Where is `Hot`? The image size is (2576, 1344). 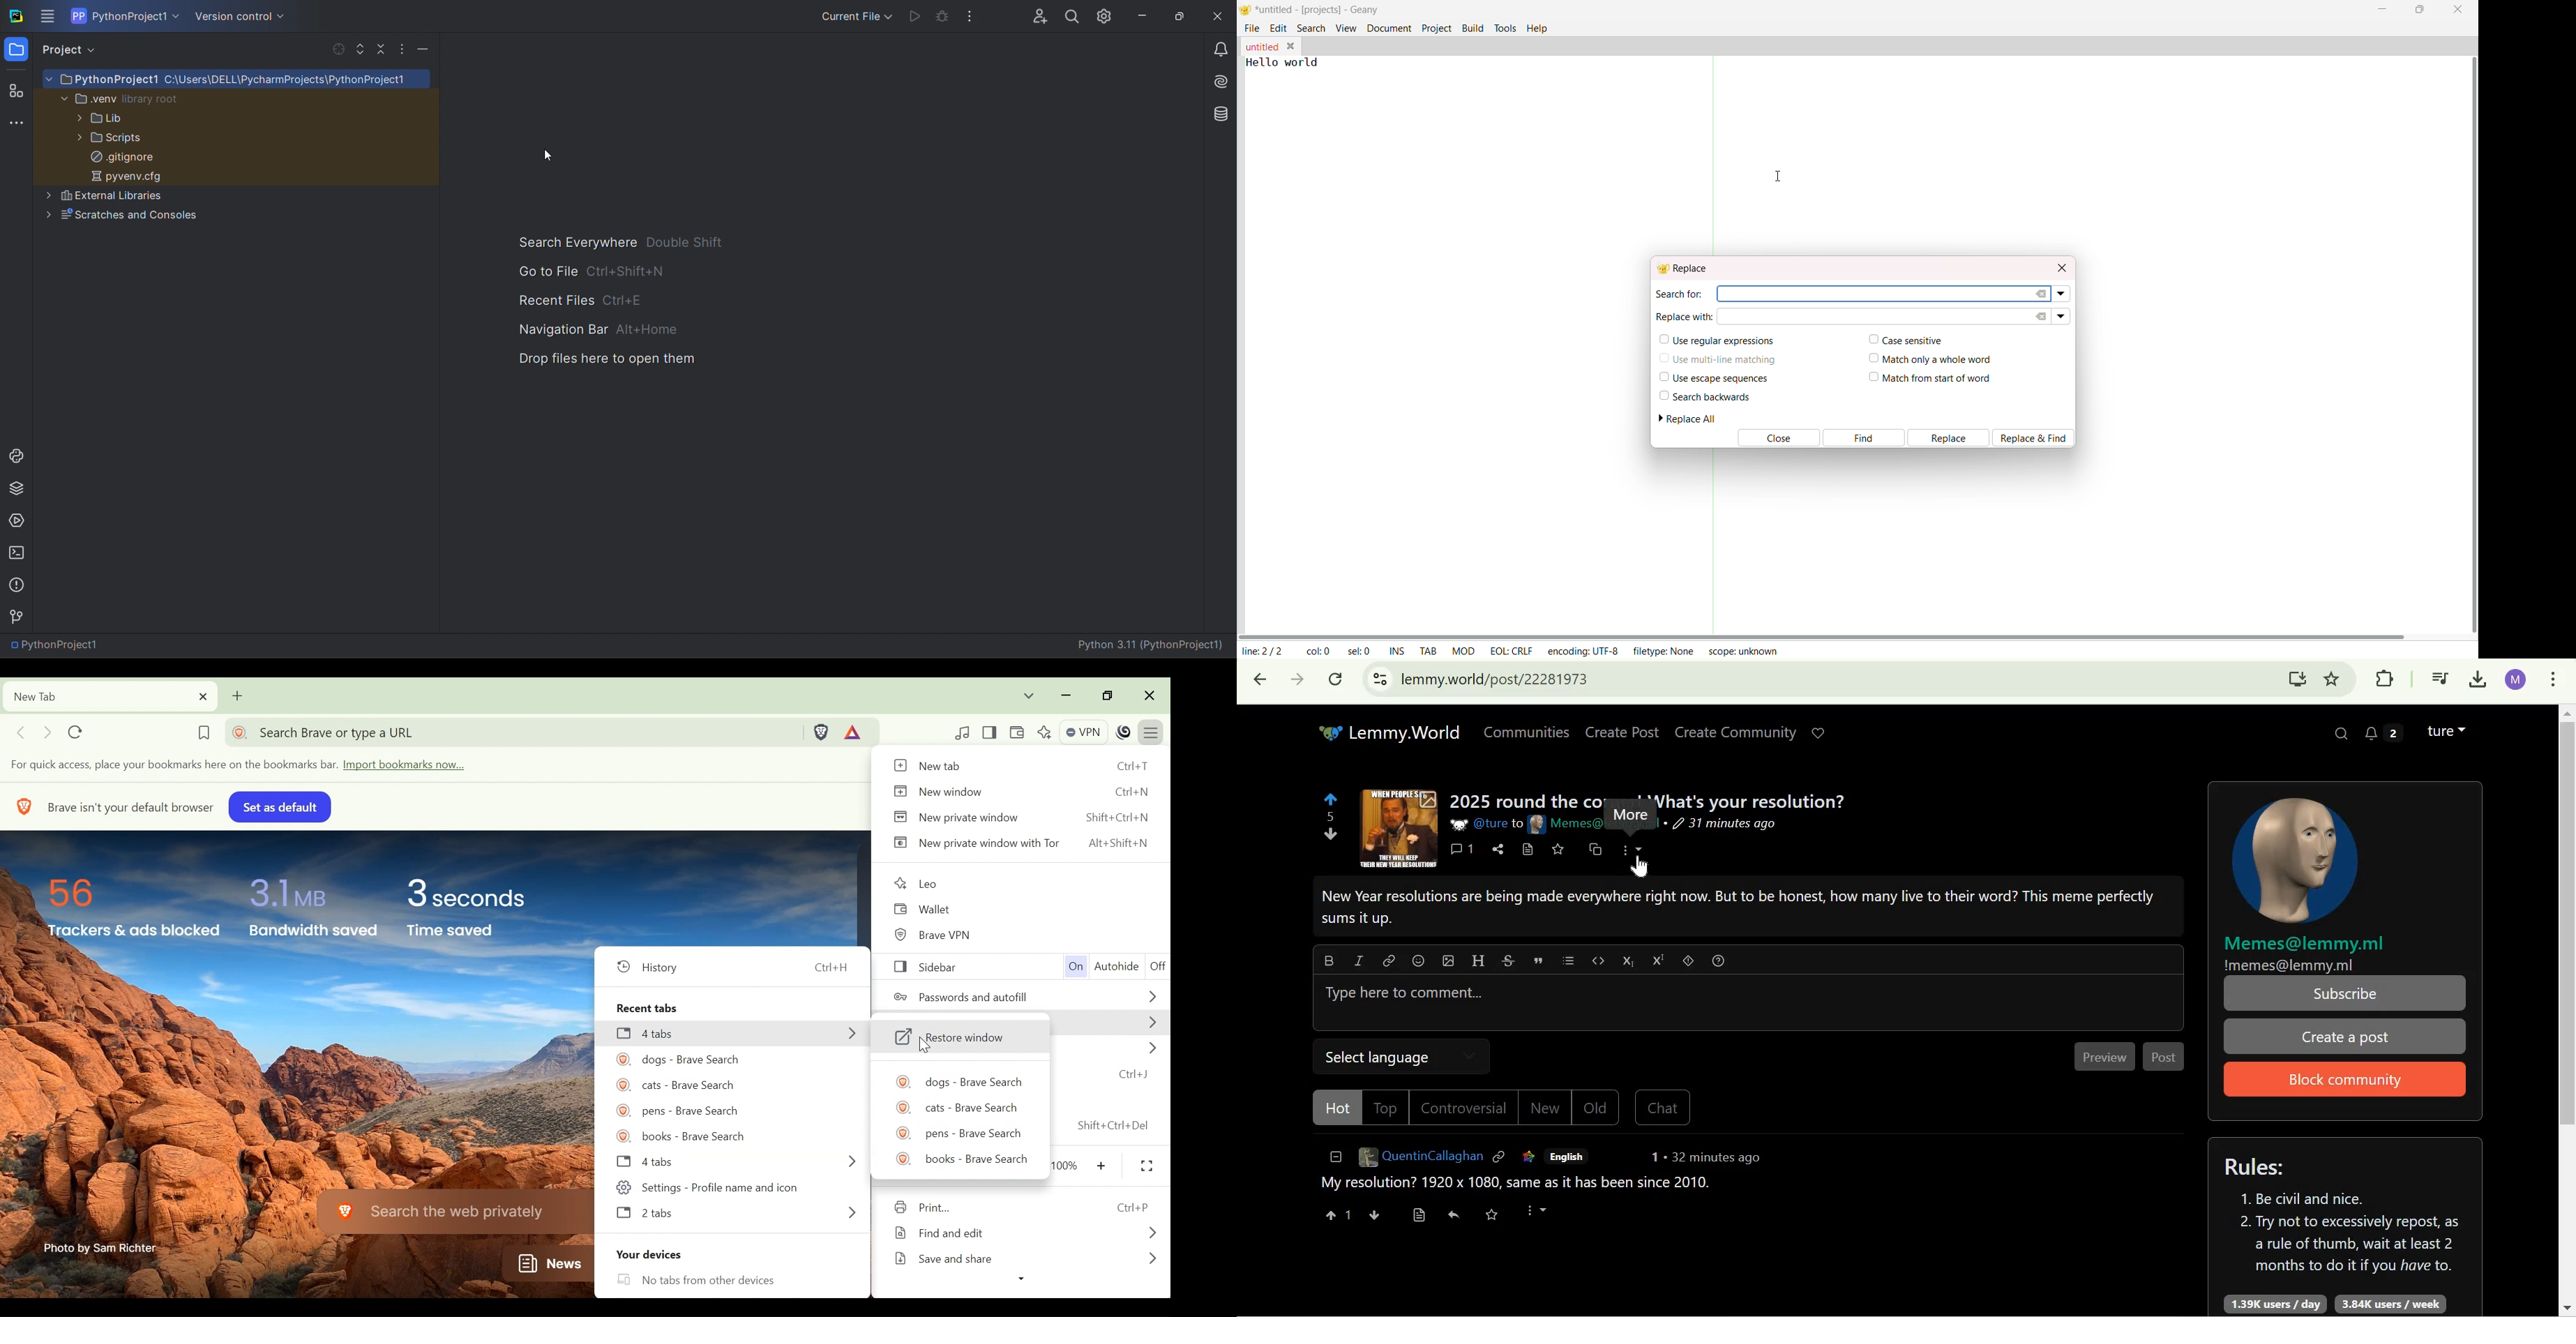 Hot is located at coordinates (1338, 1106).